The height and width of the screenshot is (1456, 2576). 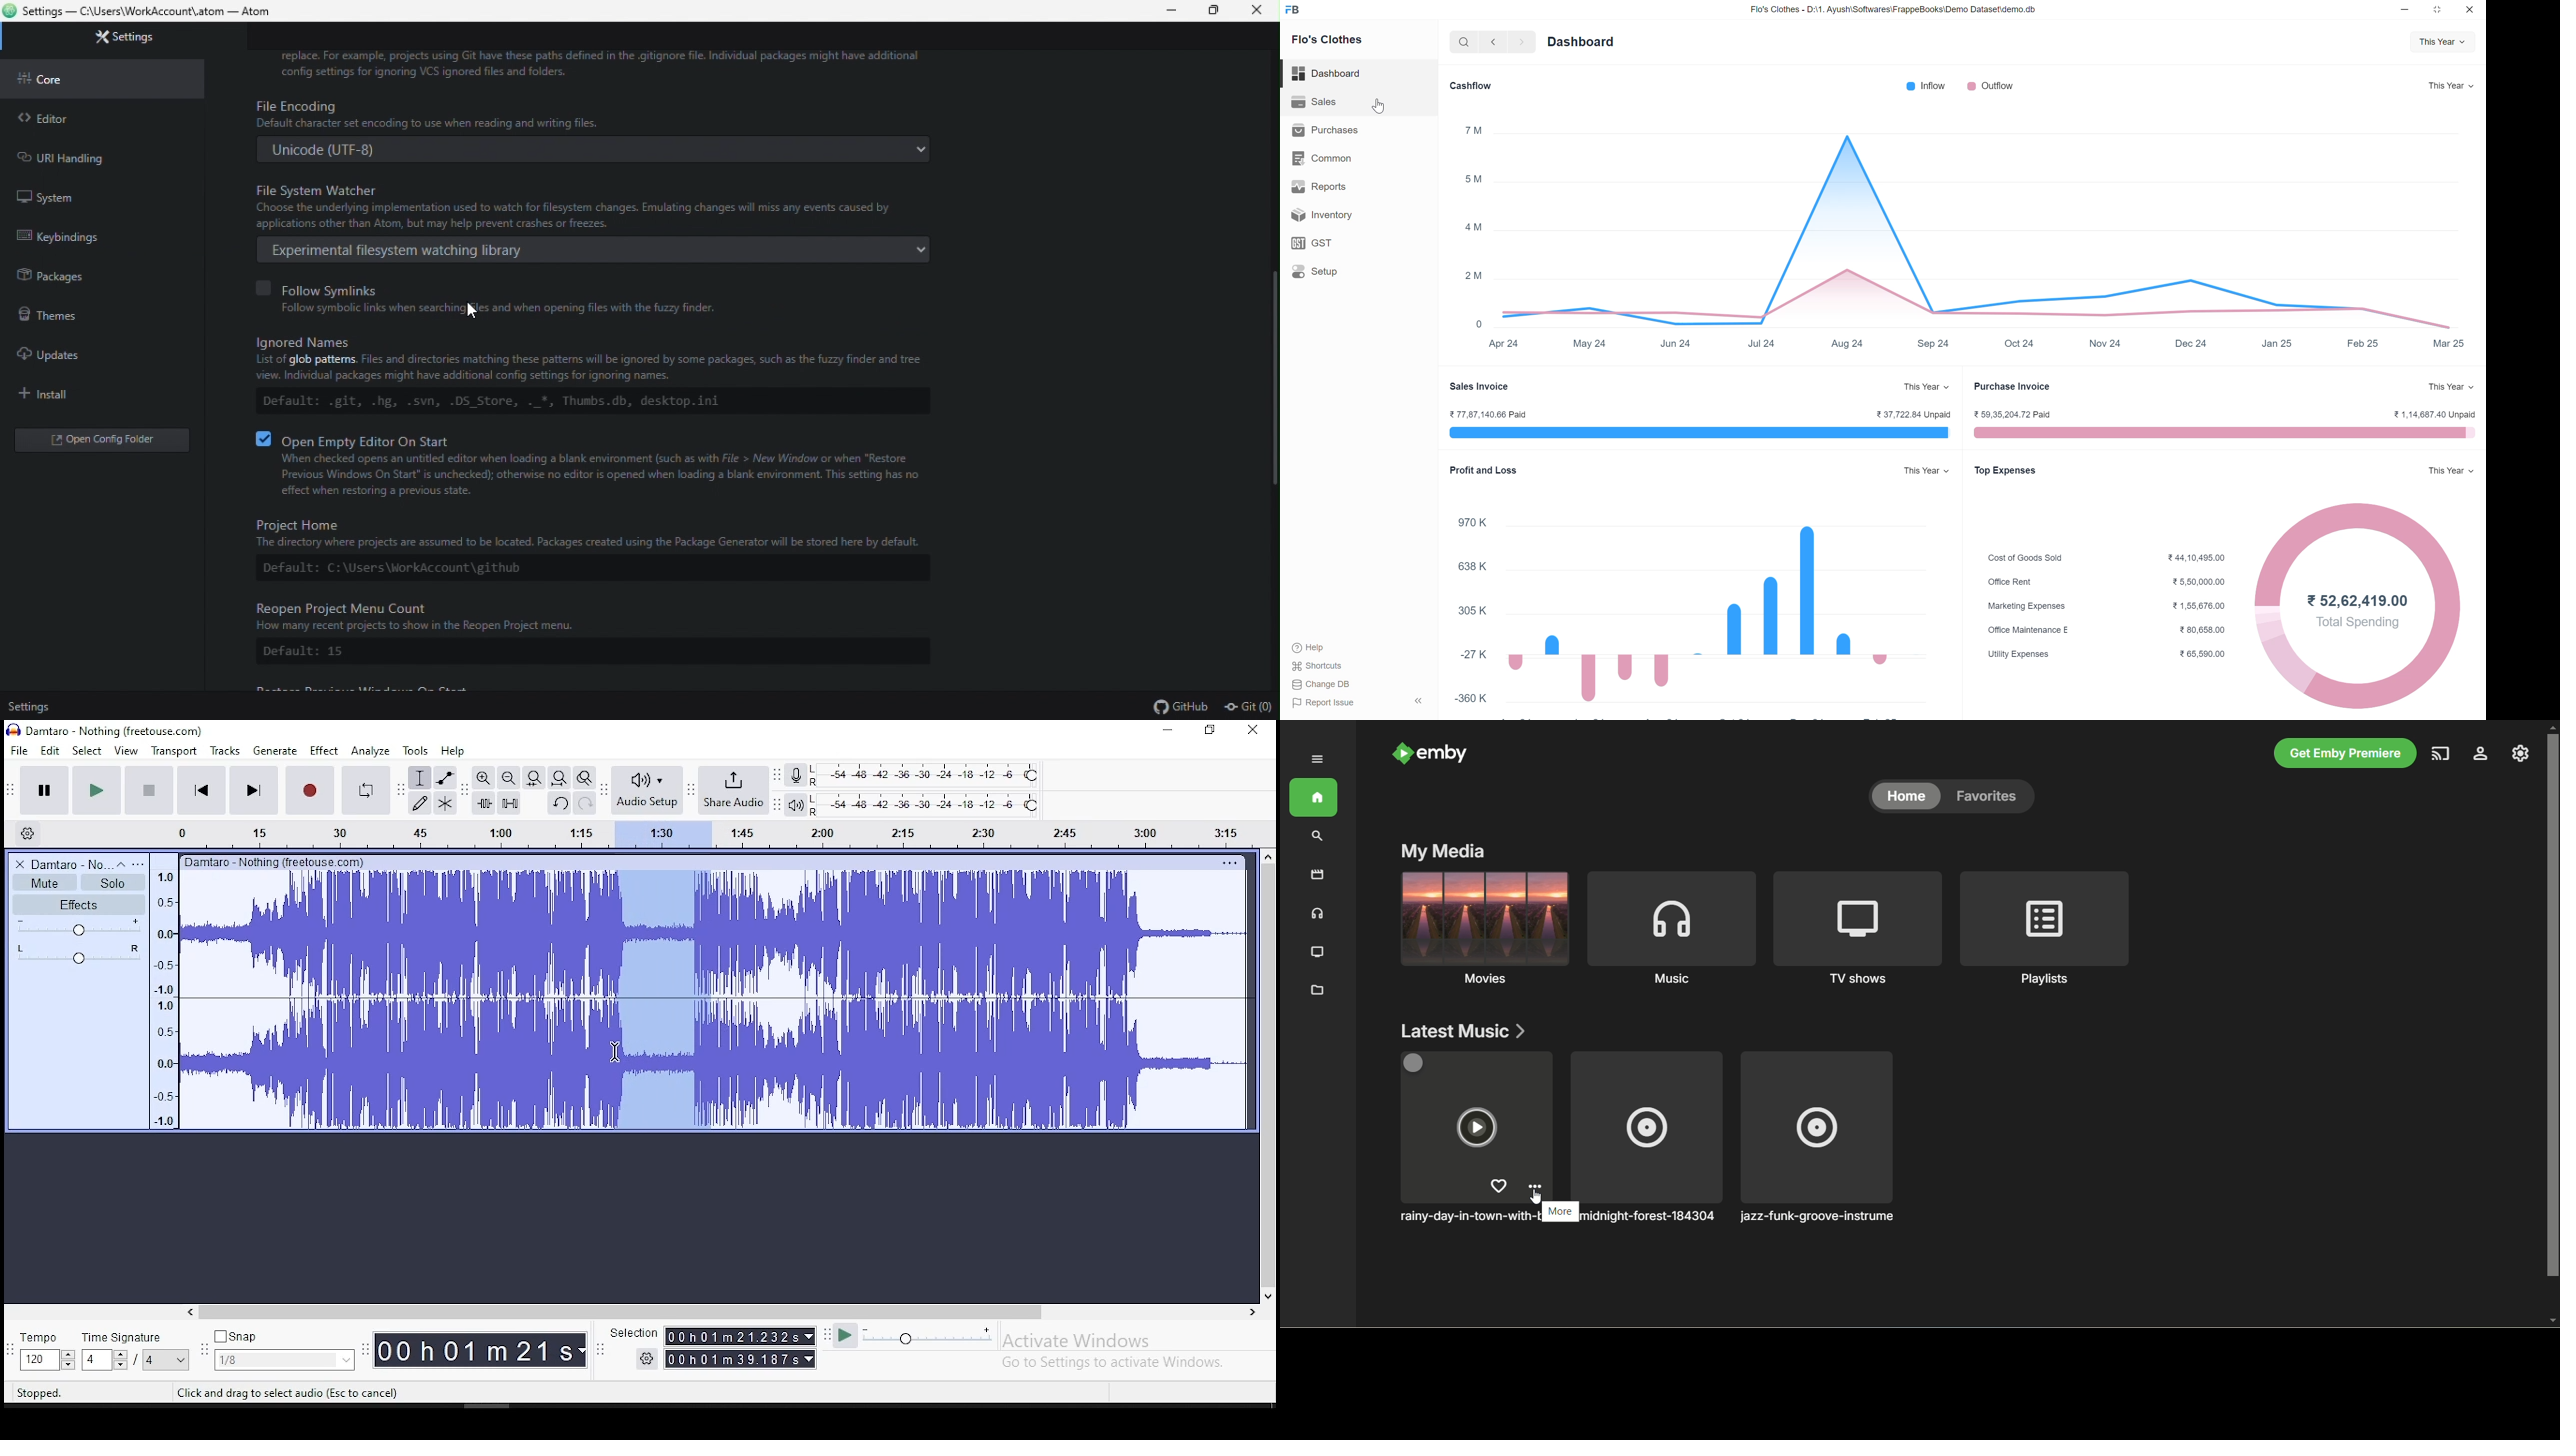 I want to click on , so click(x=601, y=1350).